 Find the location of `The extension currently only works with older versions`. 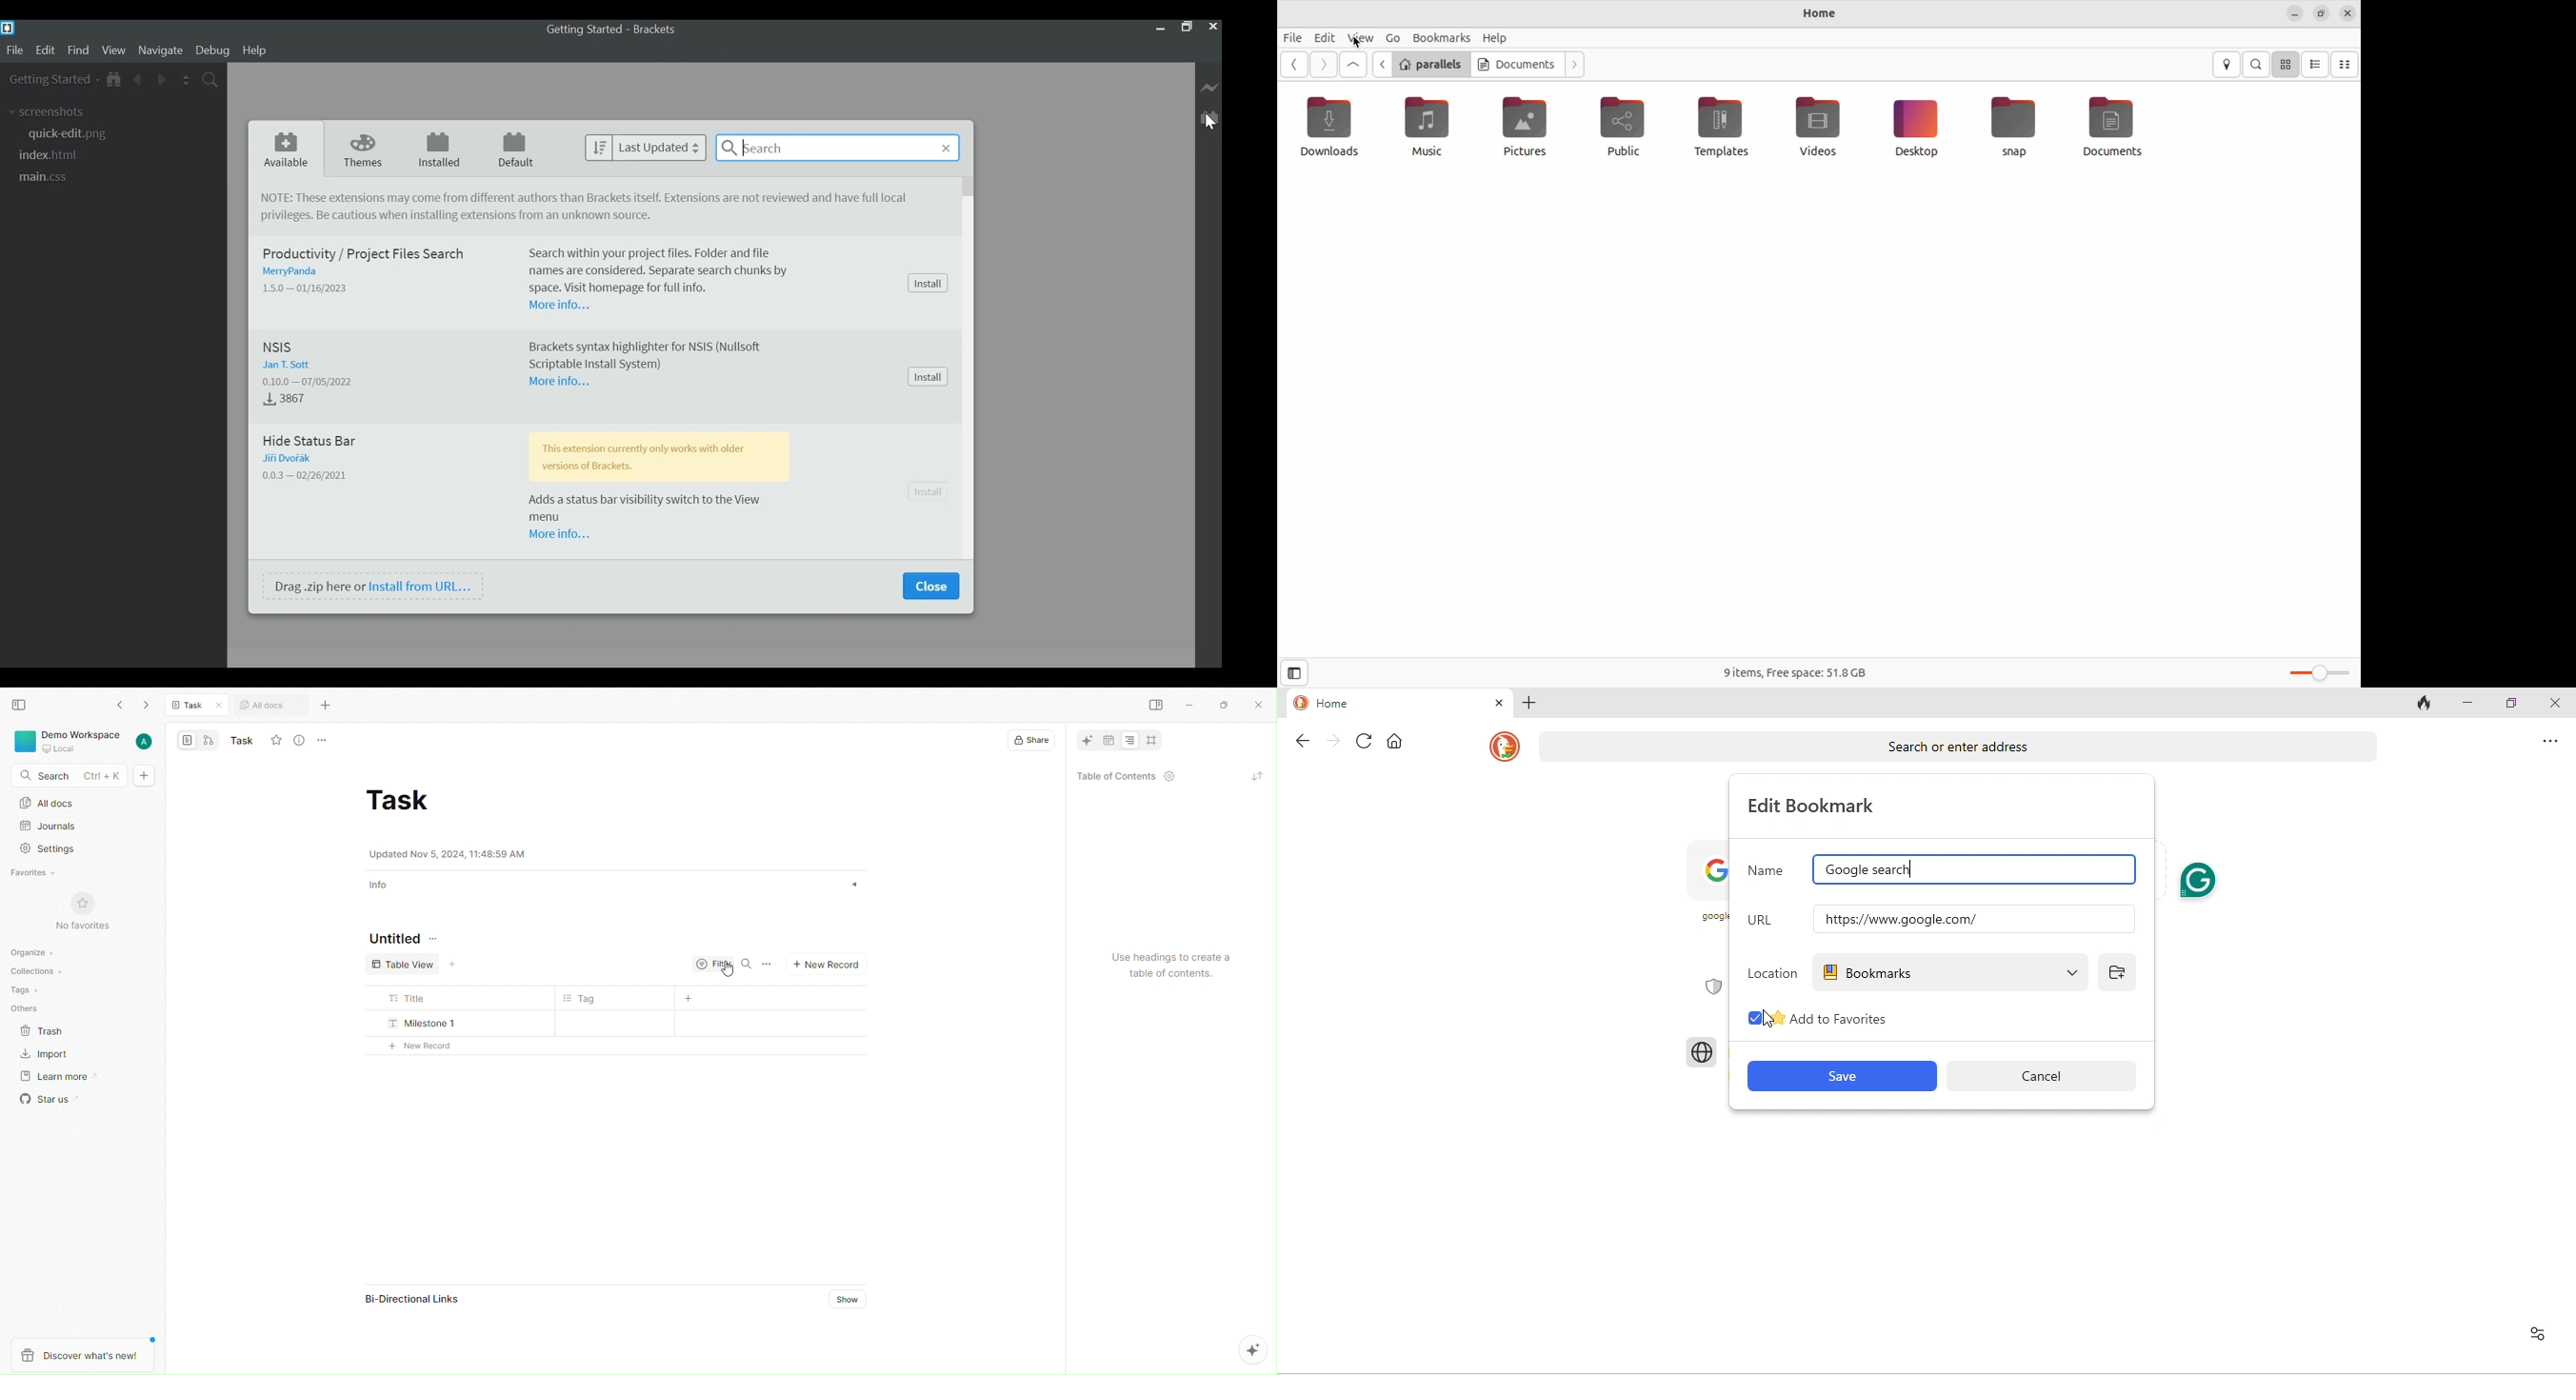

The extension currently only works with older versions is located at coordinates (663, 456).